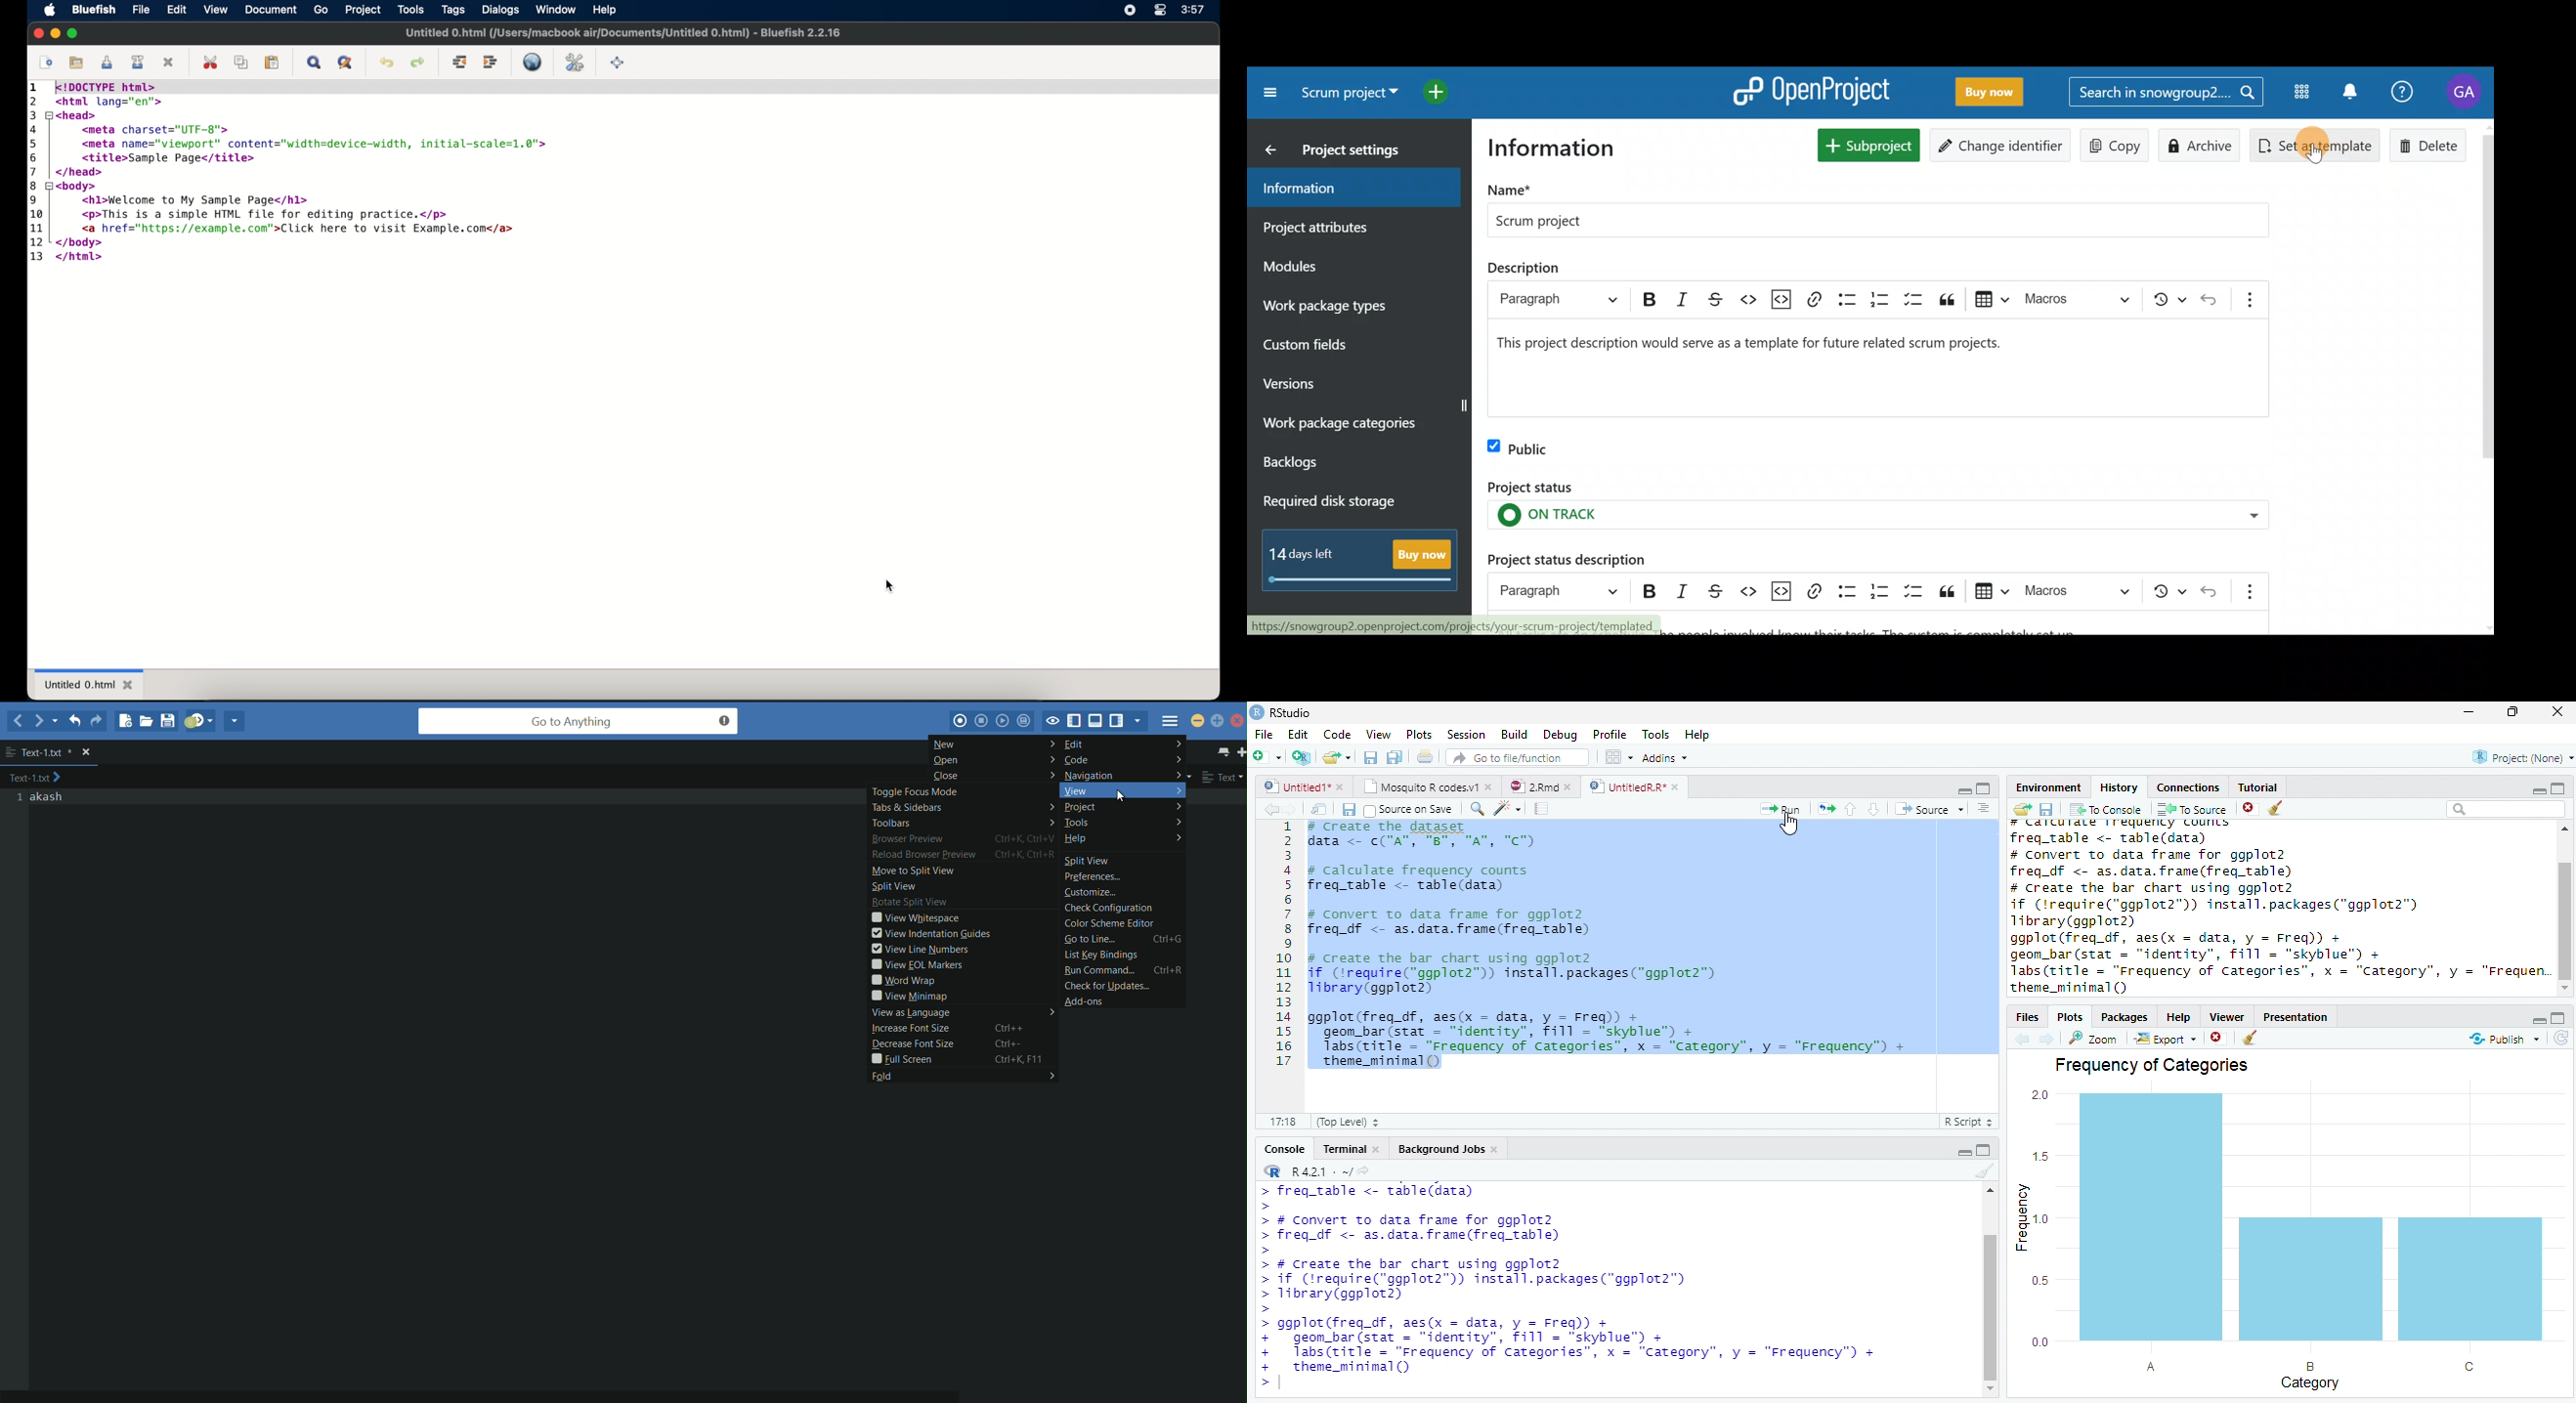 This screenshot has height=1428, width=2576. Describe the element at coordinates (1261, 735) in the screenshot. I see `File` at that location.